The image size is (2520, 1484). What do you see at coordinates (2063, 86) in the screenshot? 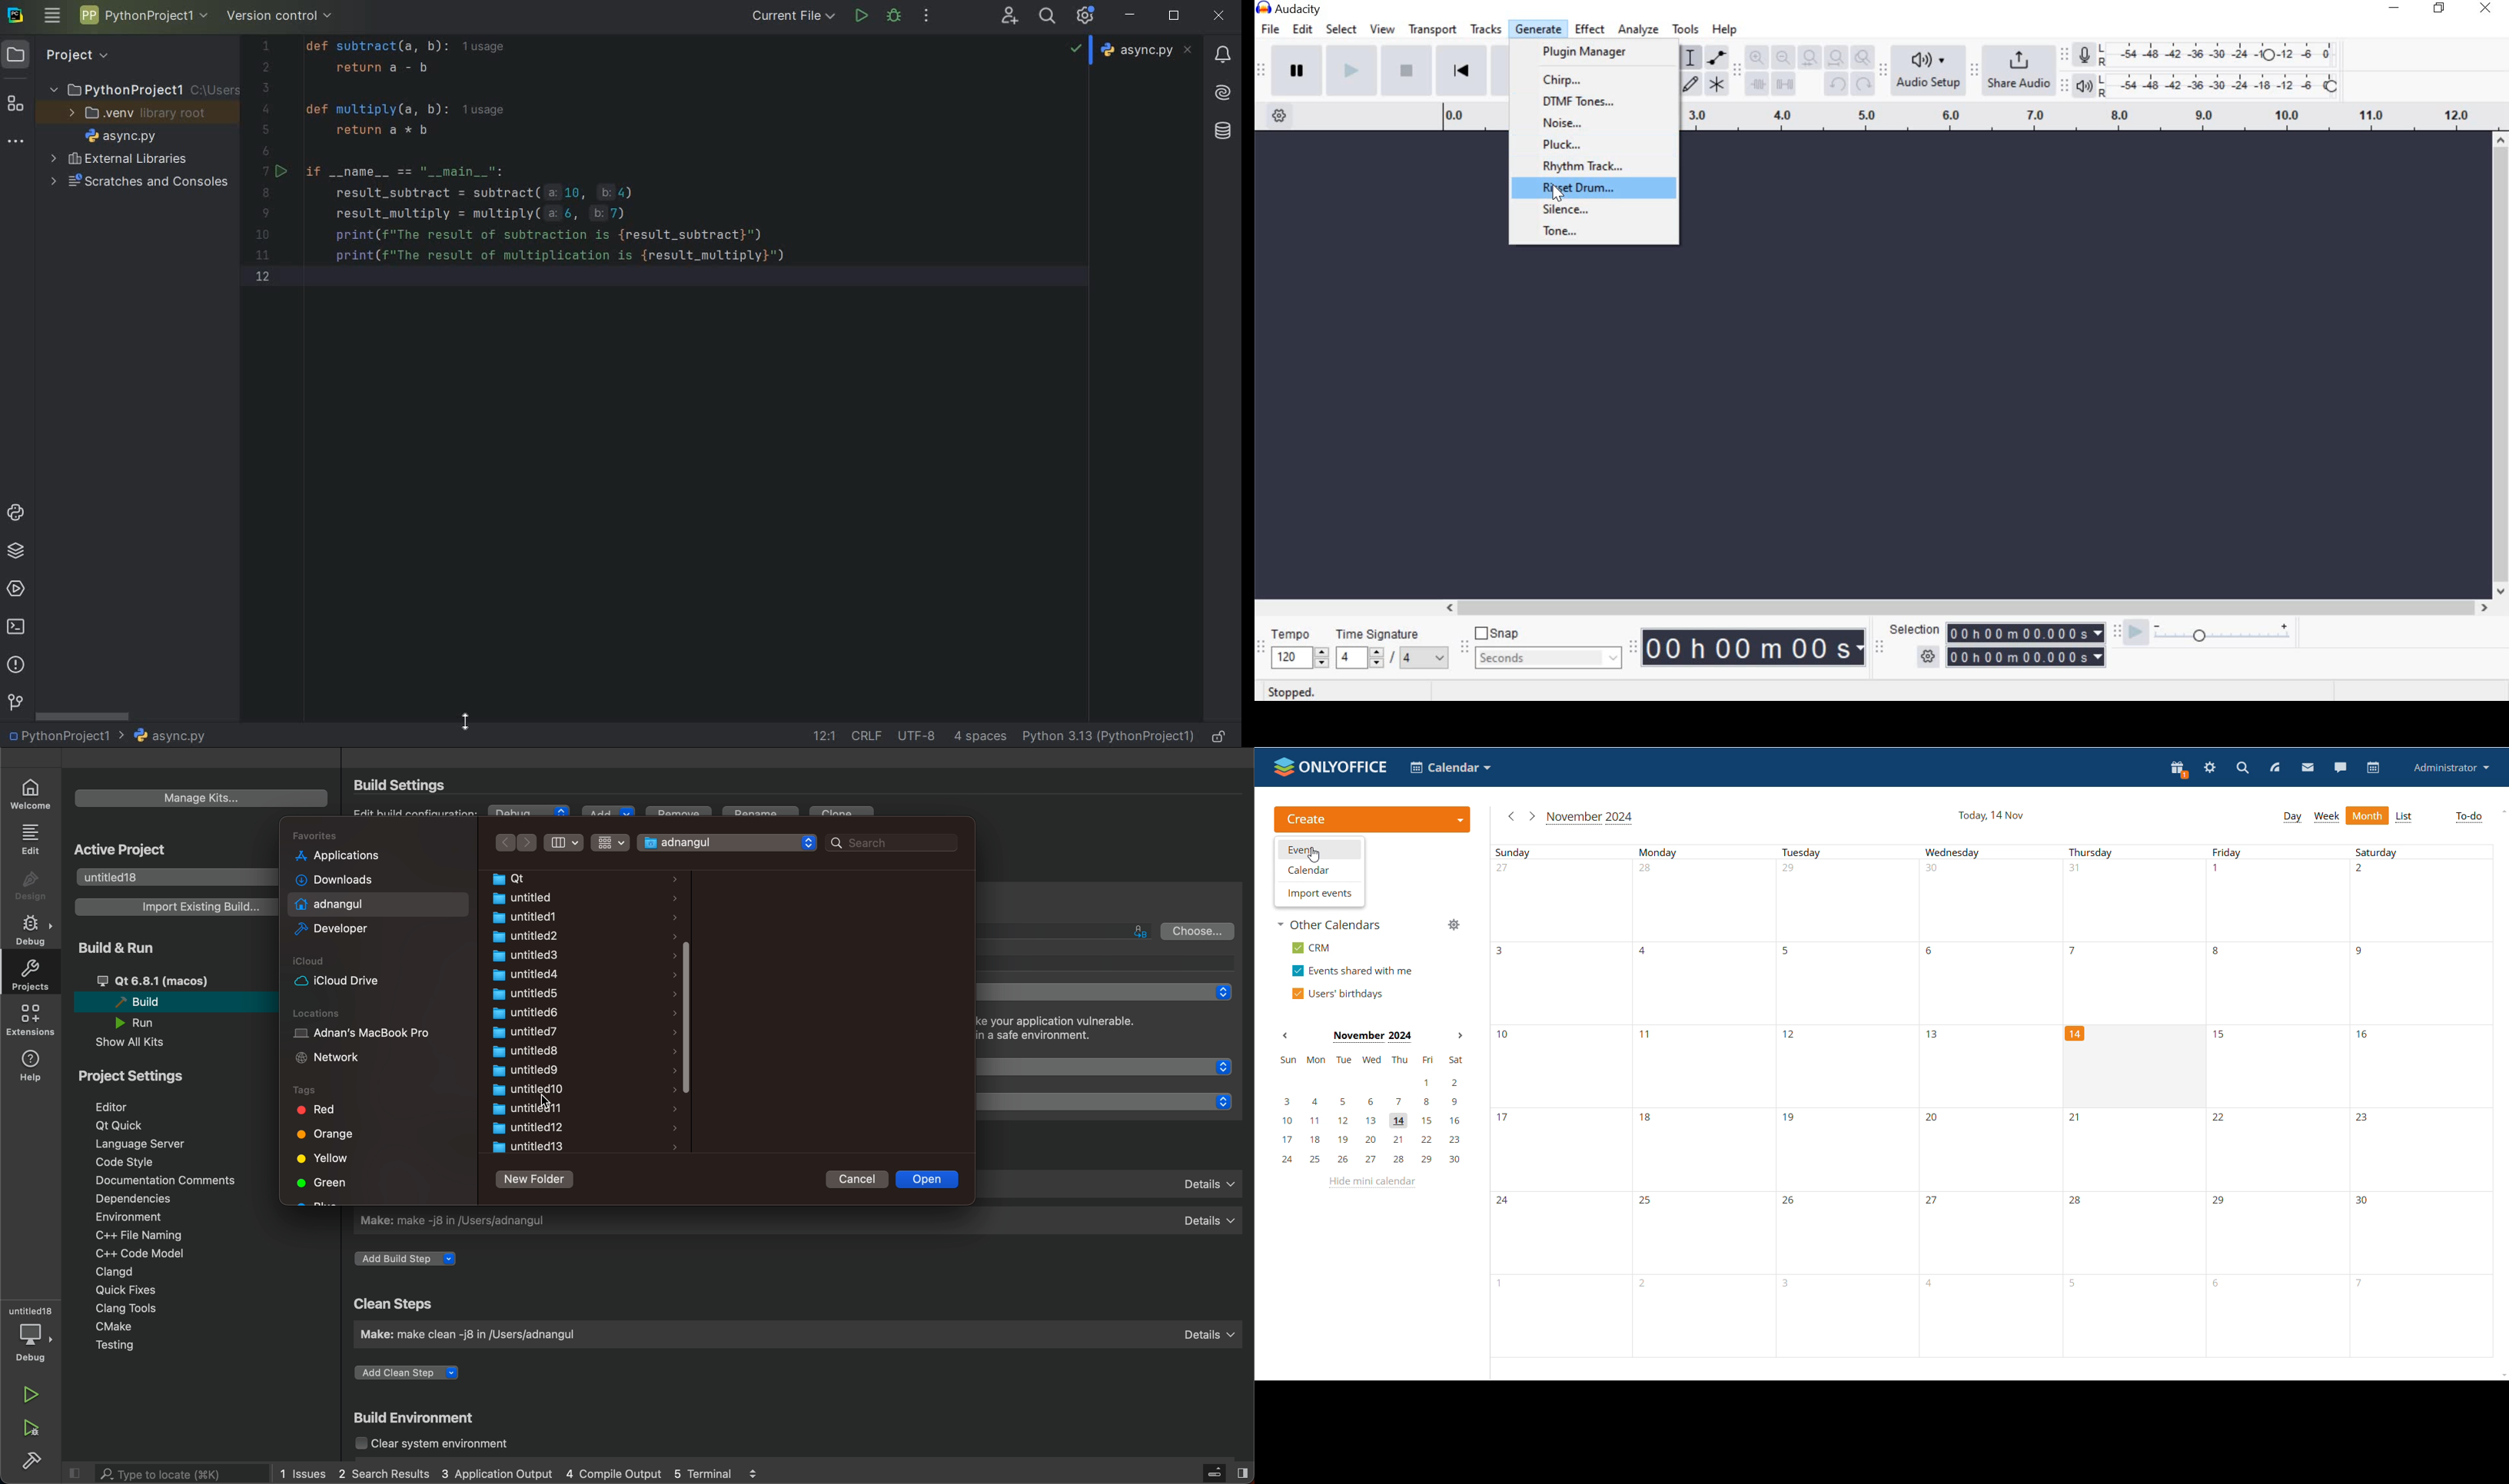
I see `Playback meter toolbar` at bounding box center [2063, 86].